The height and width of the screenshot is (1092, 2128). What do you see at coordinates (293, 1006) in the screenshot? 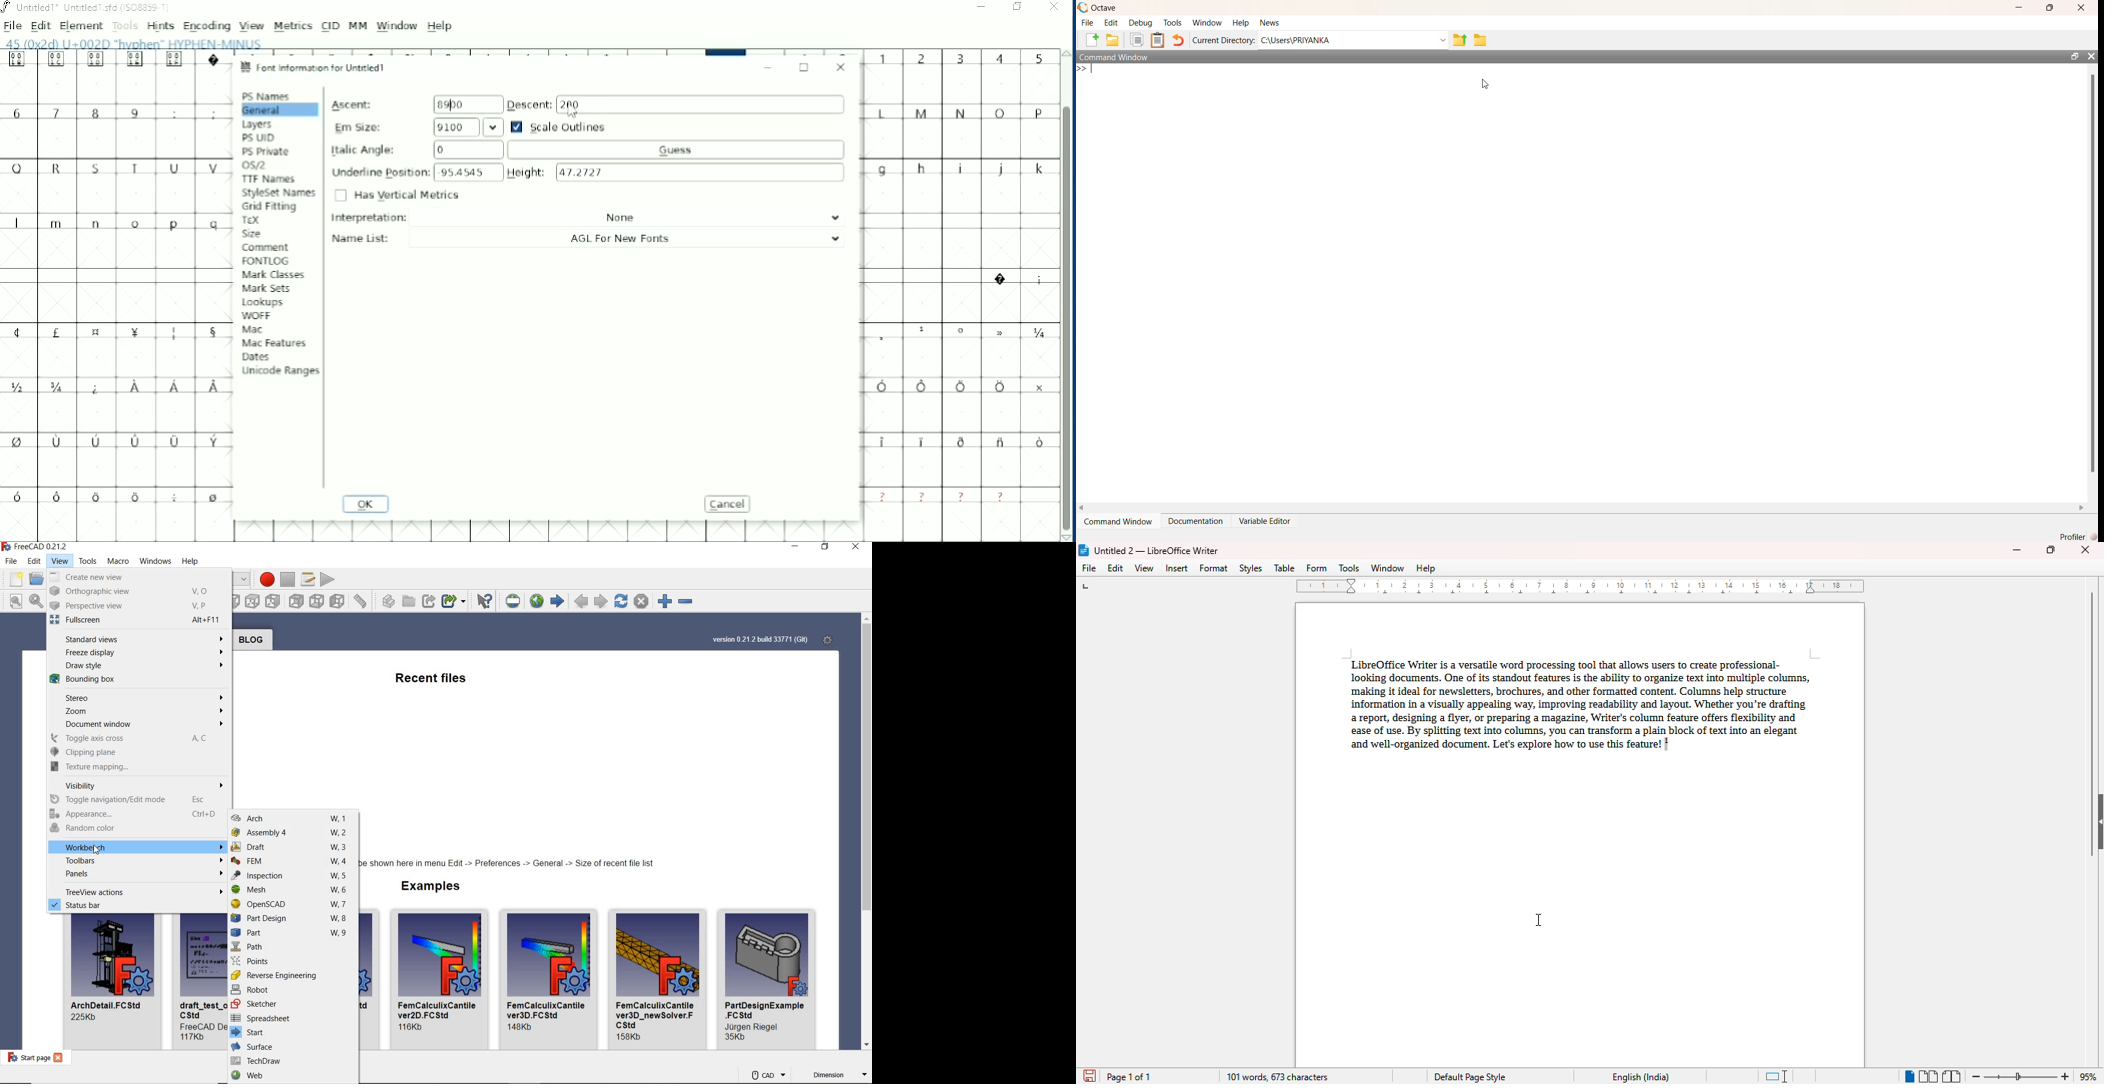
I see `sketcher` at bounding box center [293, 1006].